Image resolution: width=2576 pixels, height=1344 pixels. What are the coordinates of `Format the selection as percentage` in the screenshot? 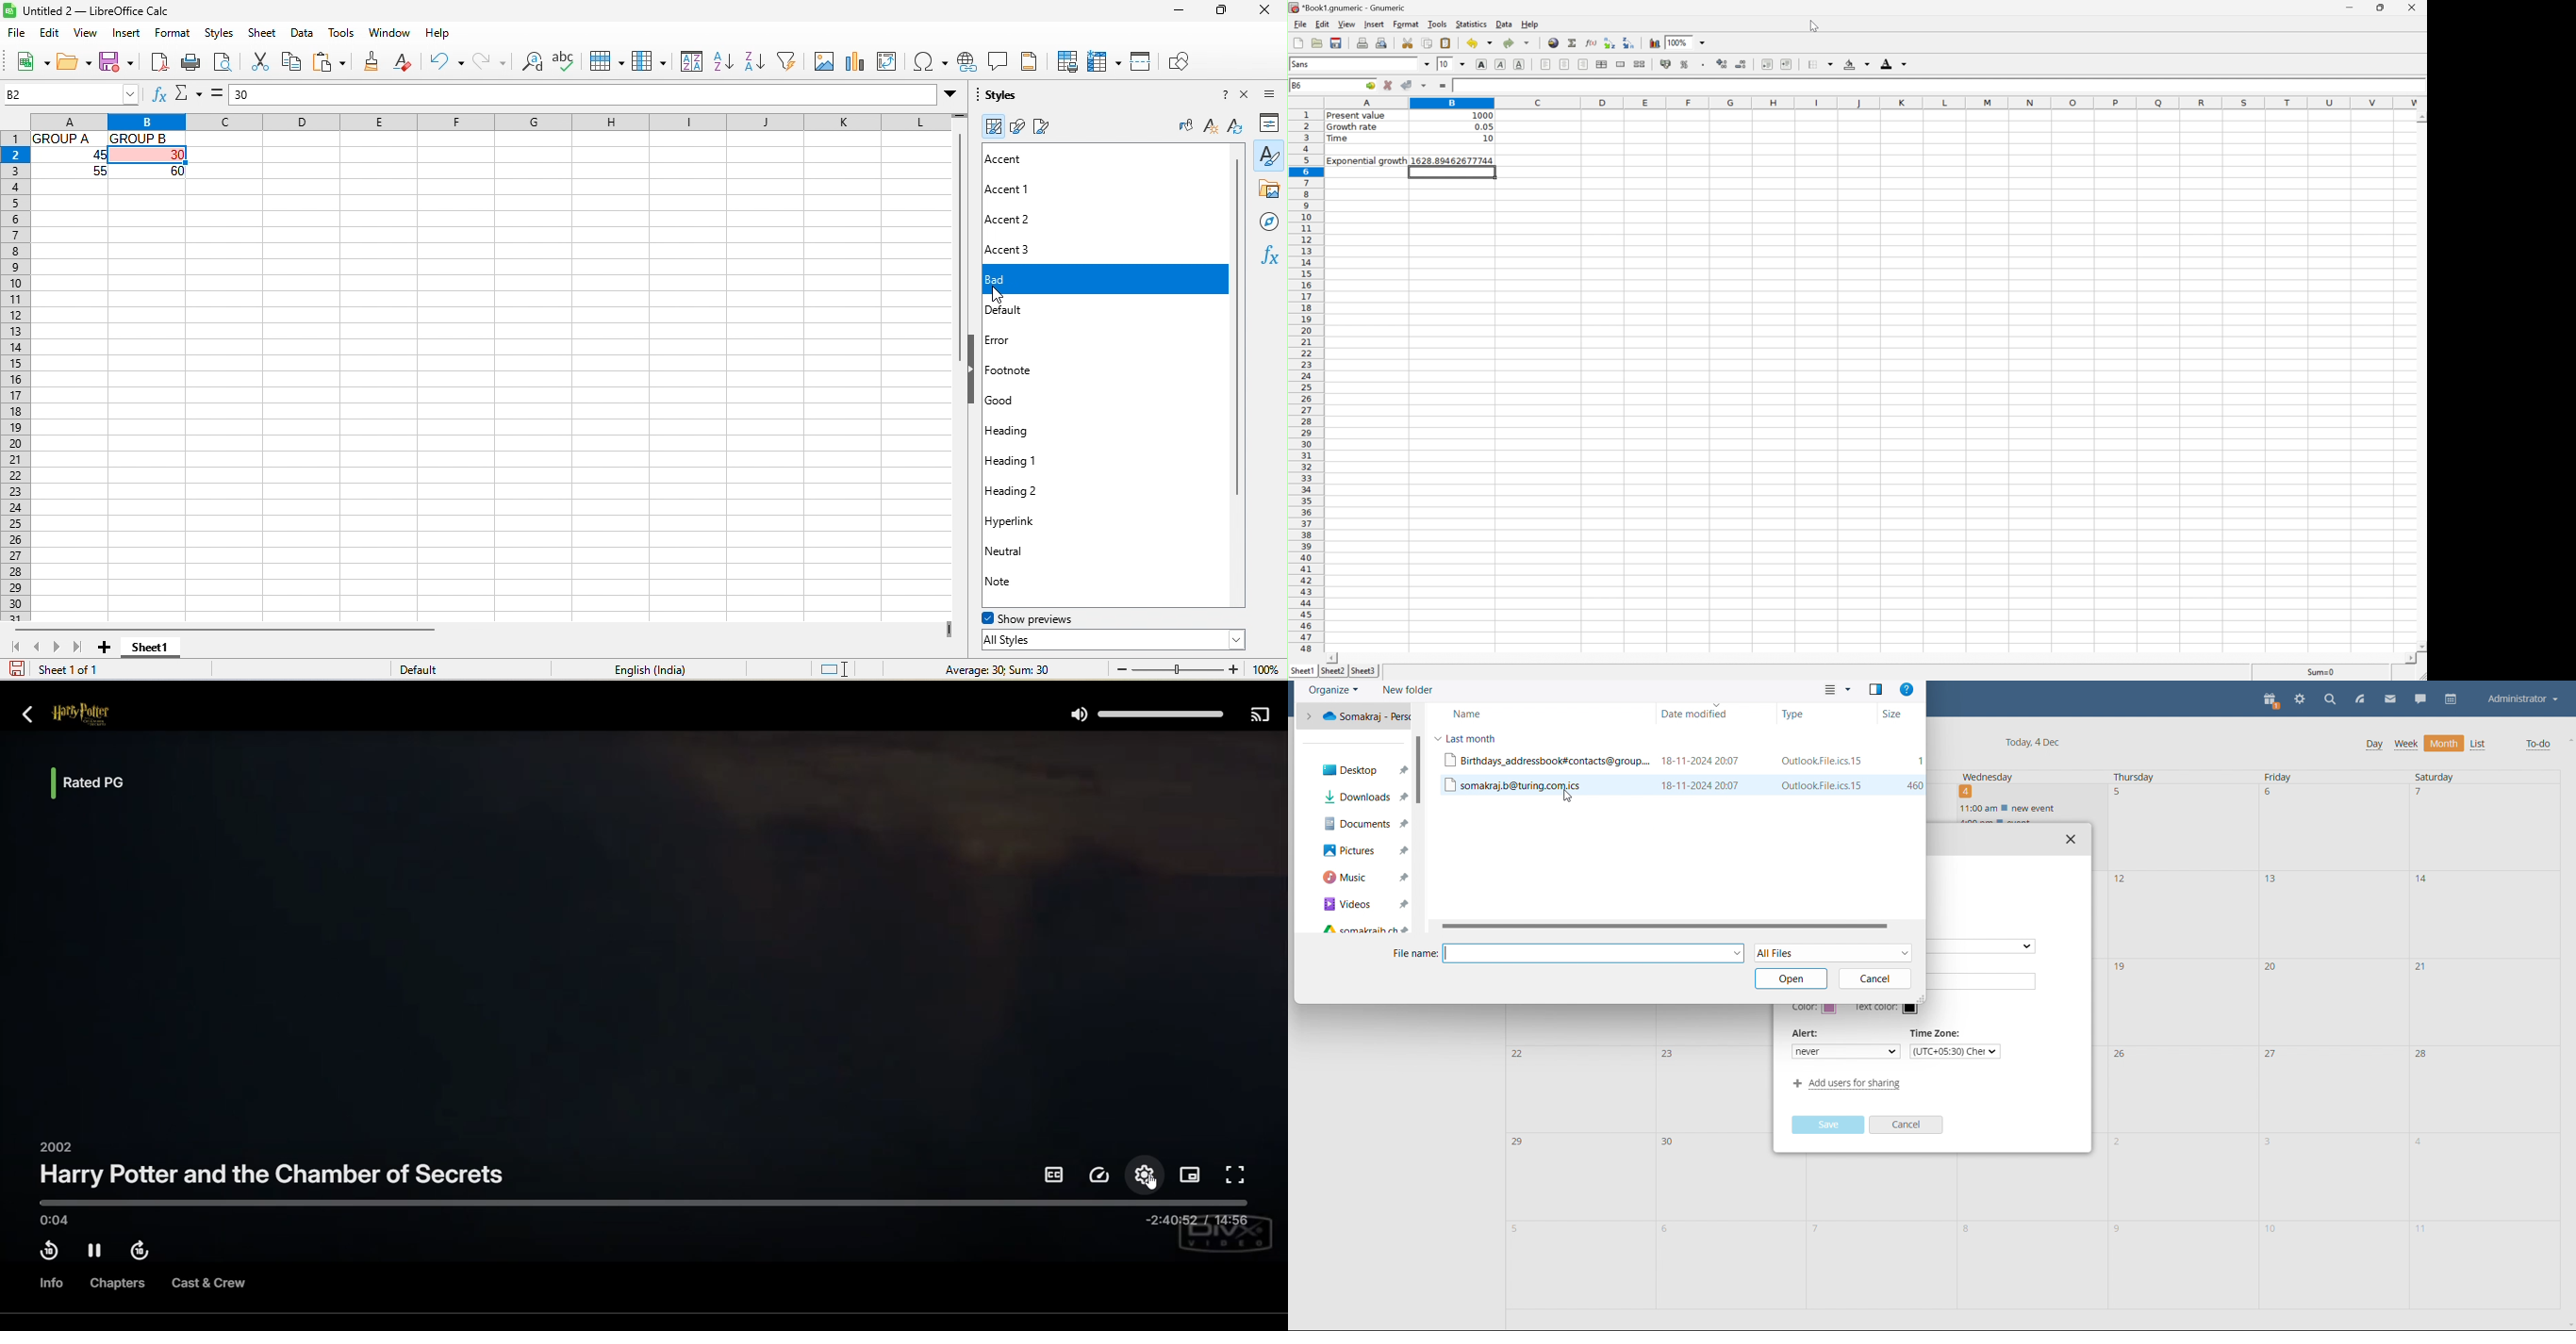 It's located at (1685, 65).